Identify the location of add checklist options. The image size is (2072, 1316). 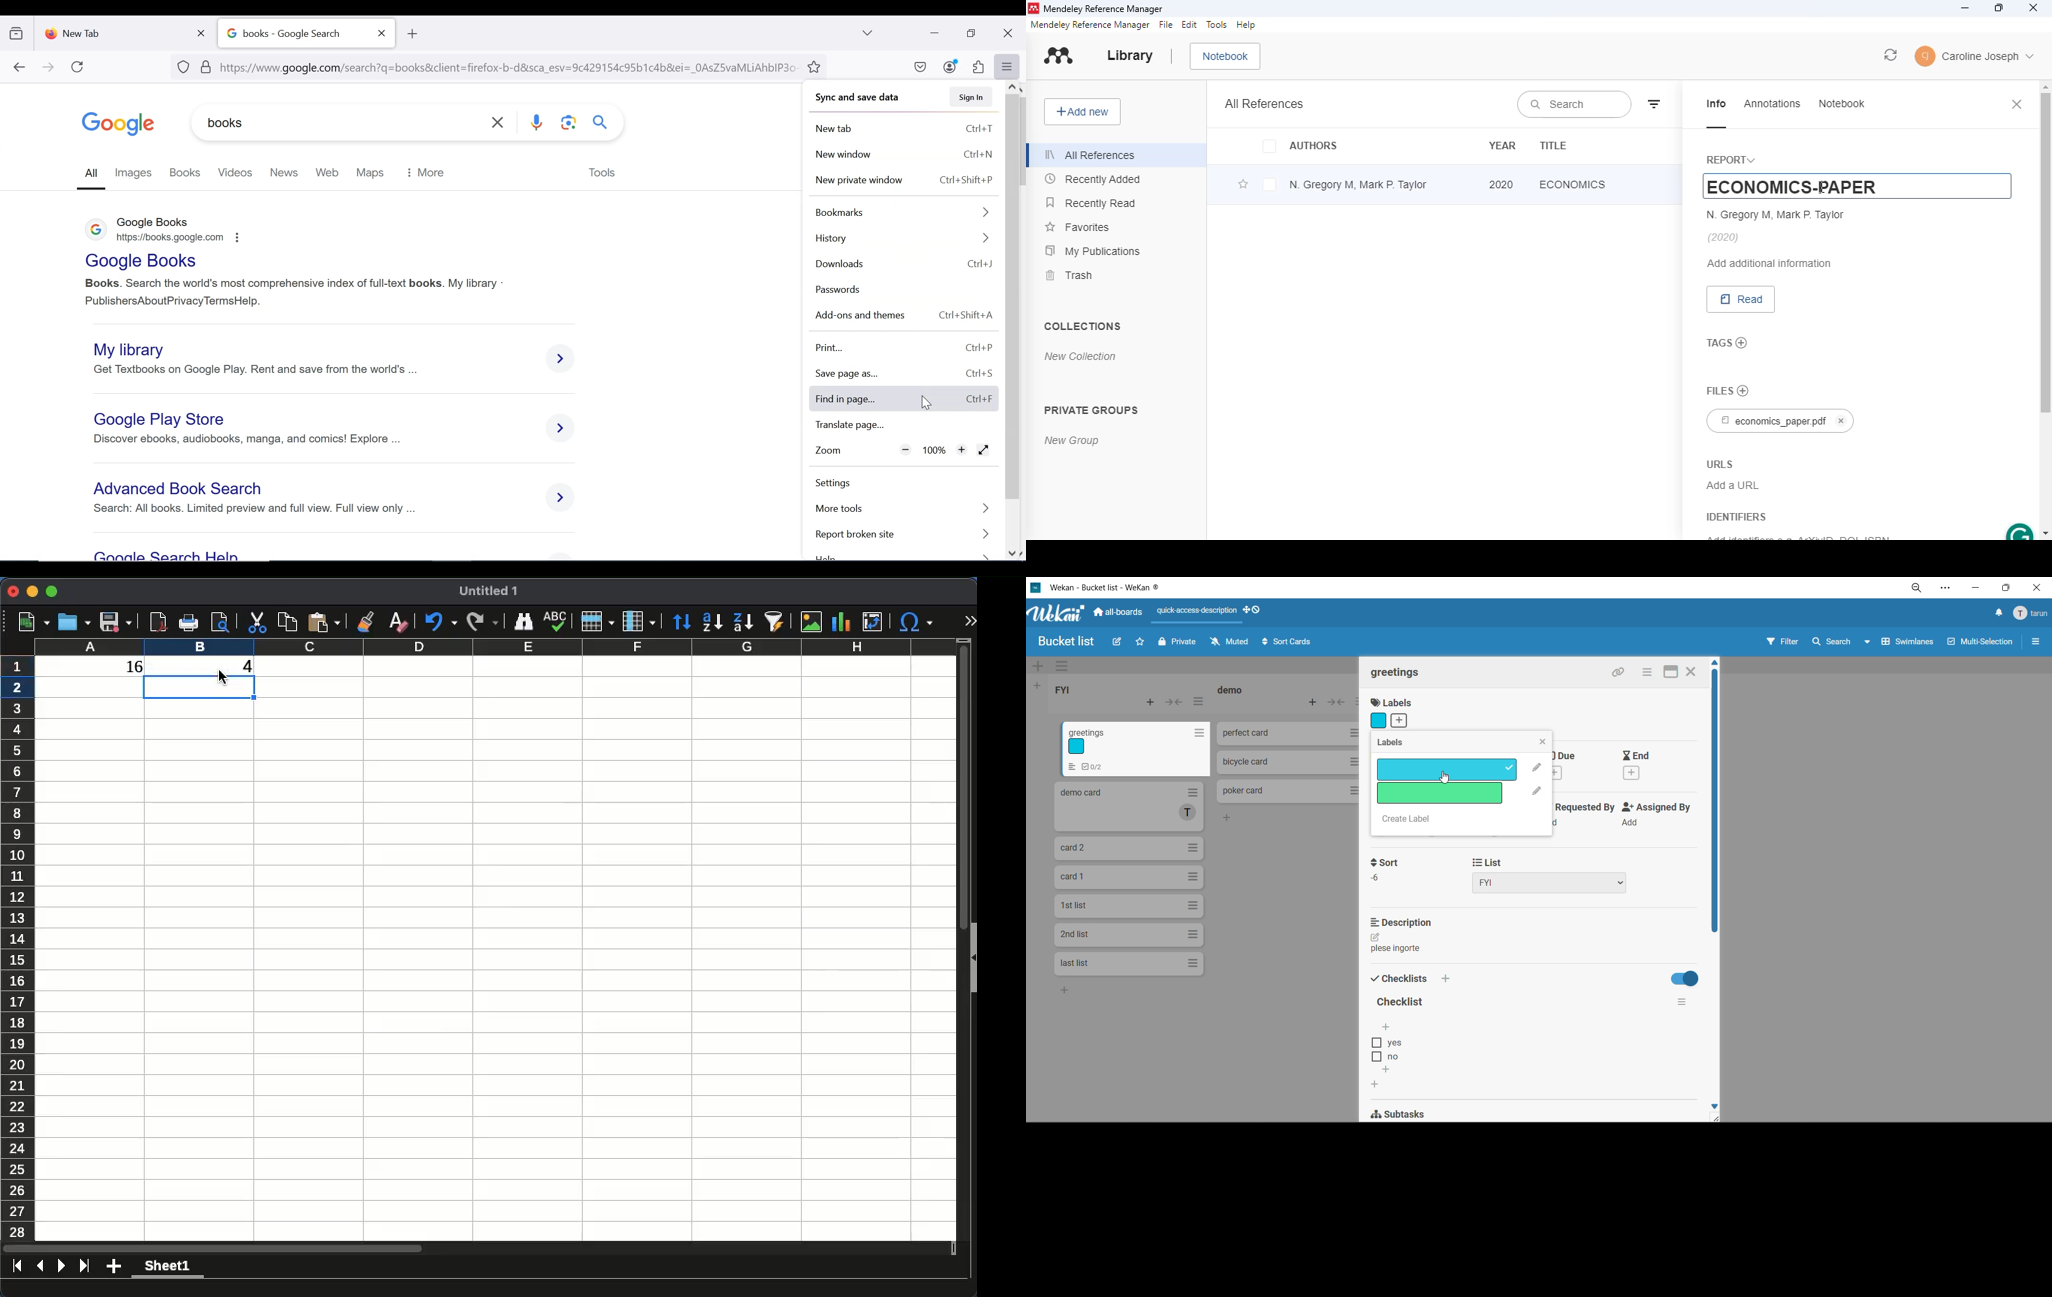
(1388, 1068).